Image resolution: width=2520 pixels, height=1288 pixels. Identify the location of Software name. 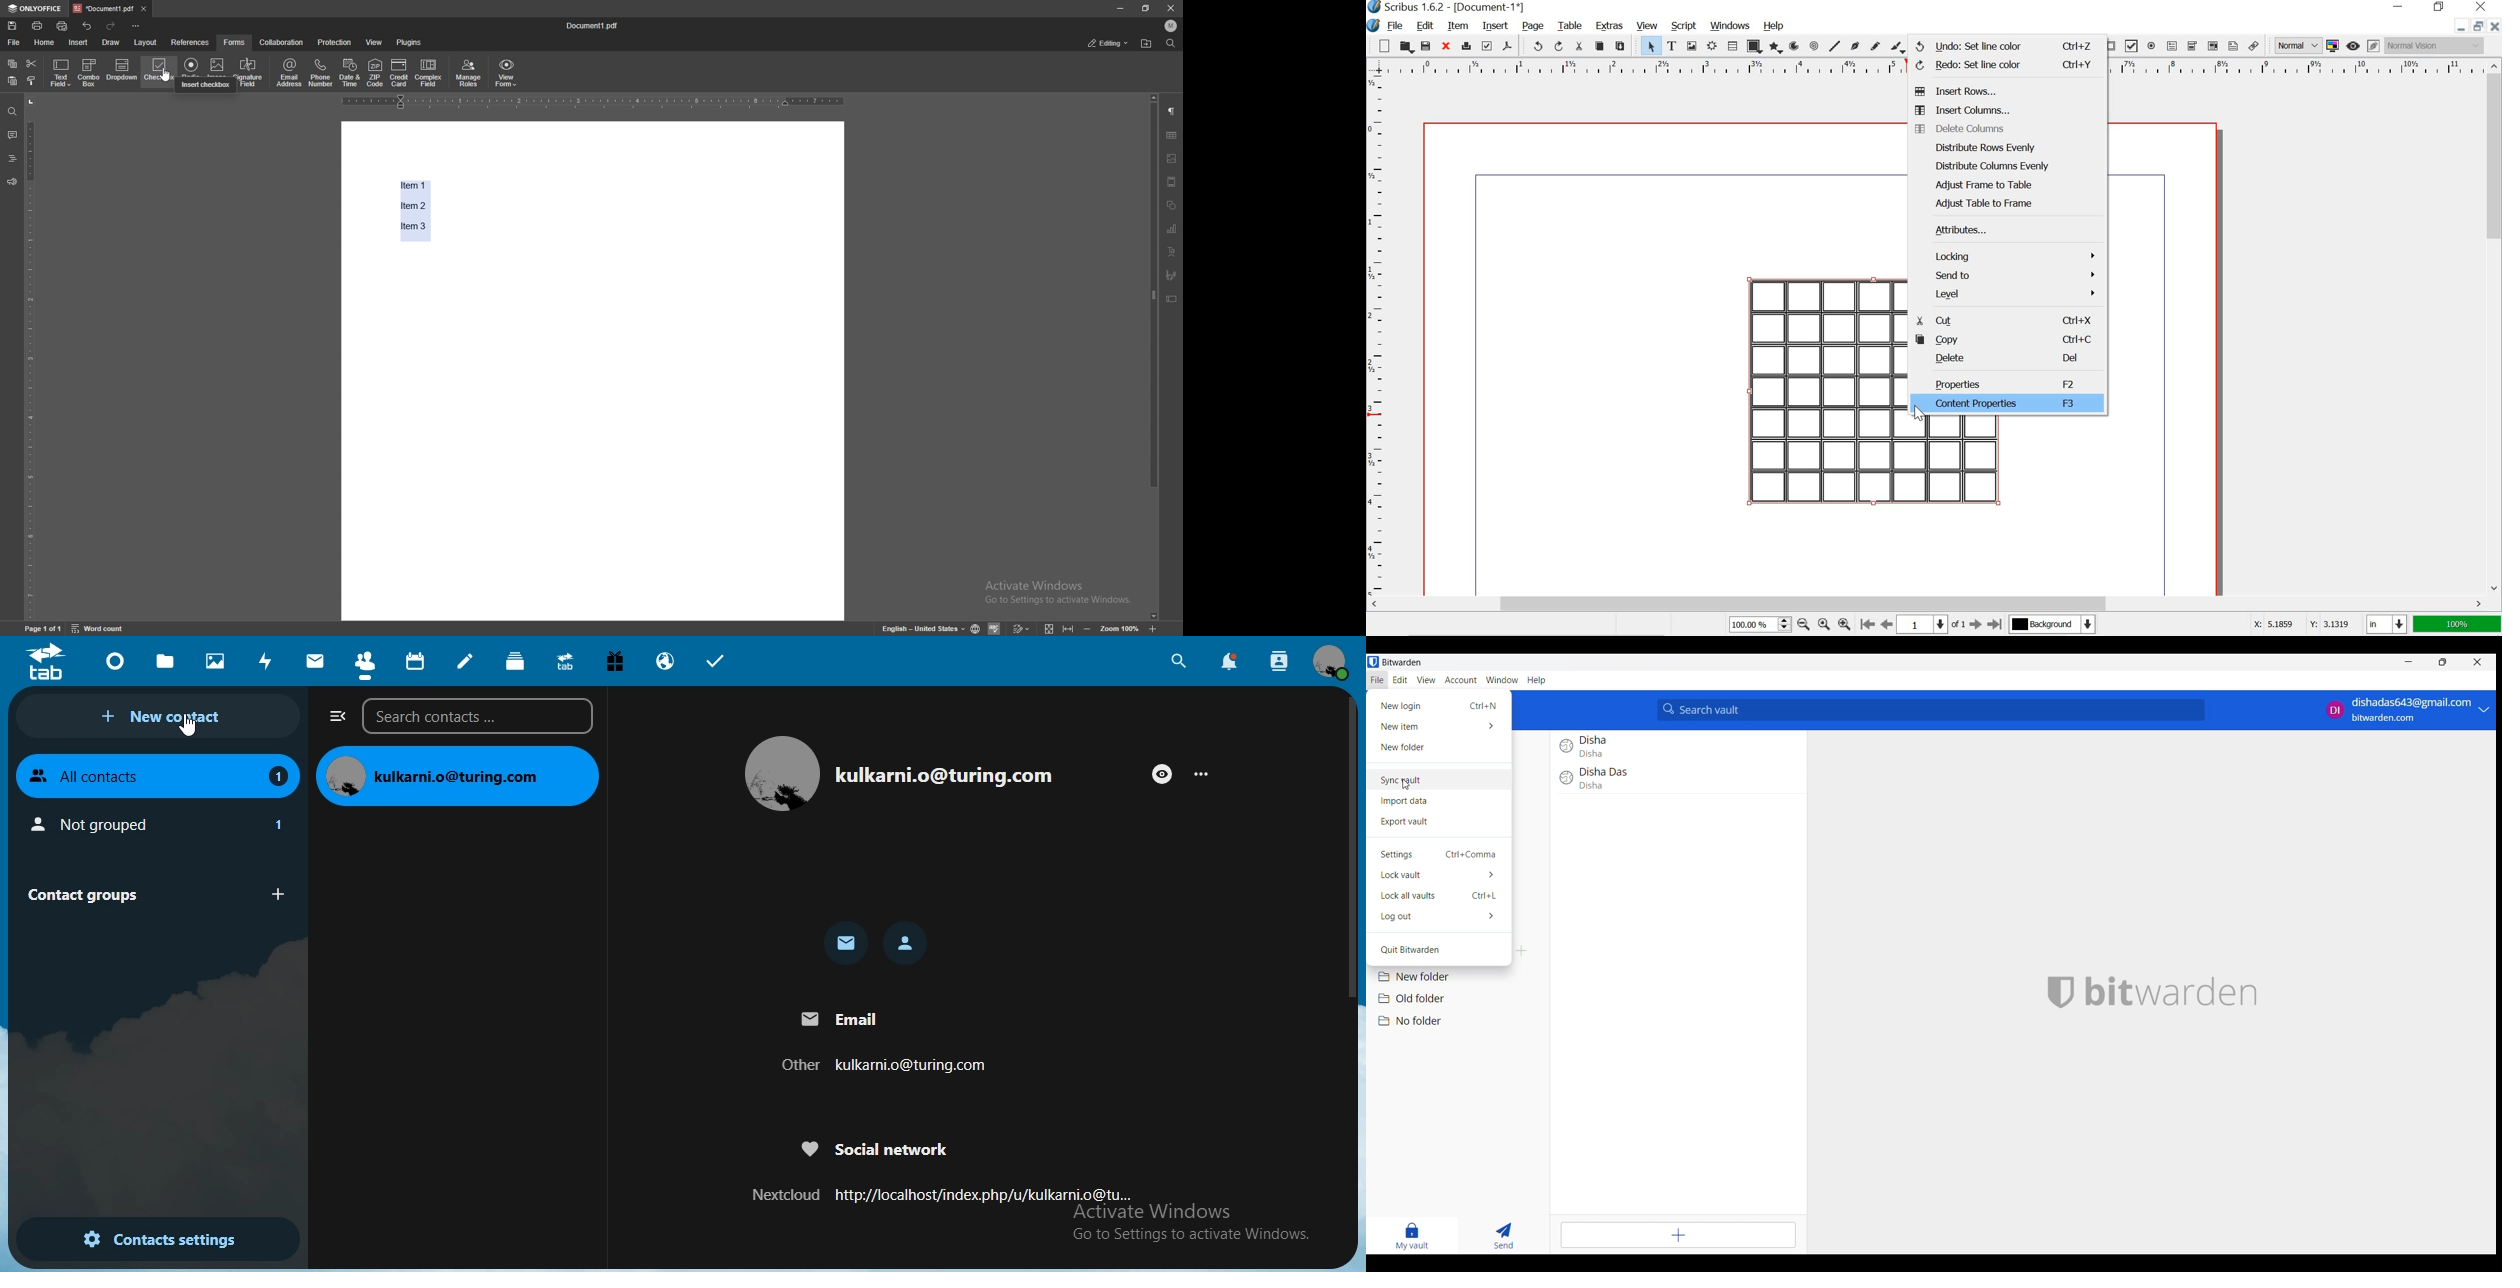
(1402, 662).